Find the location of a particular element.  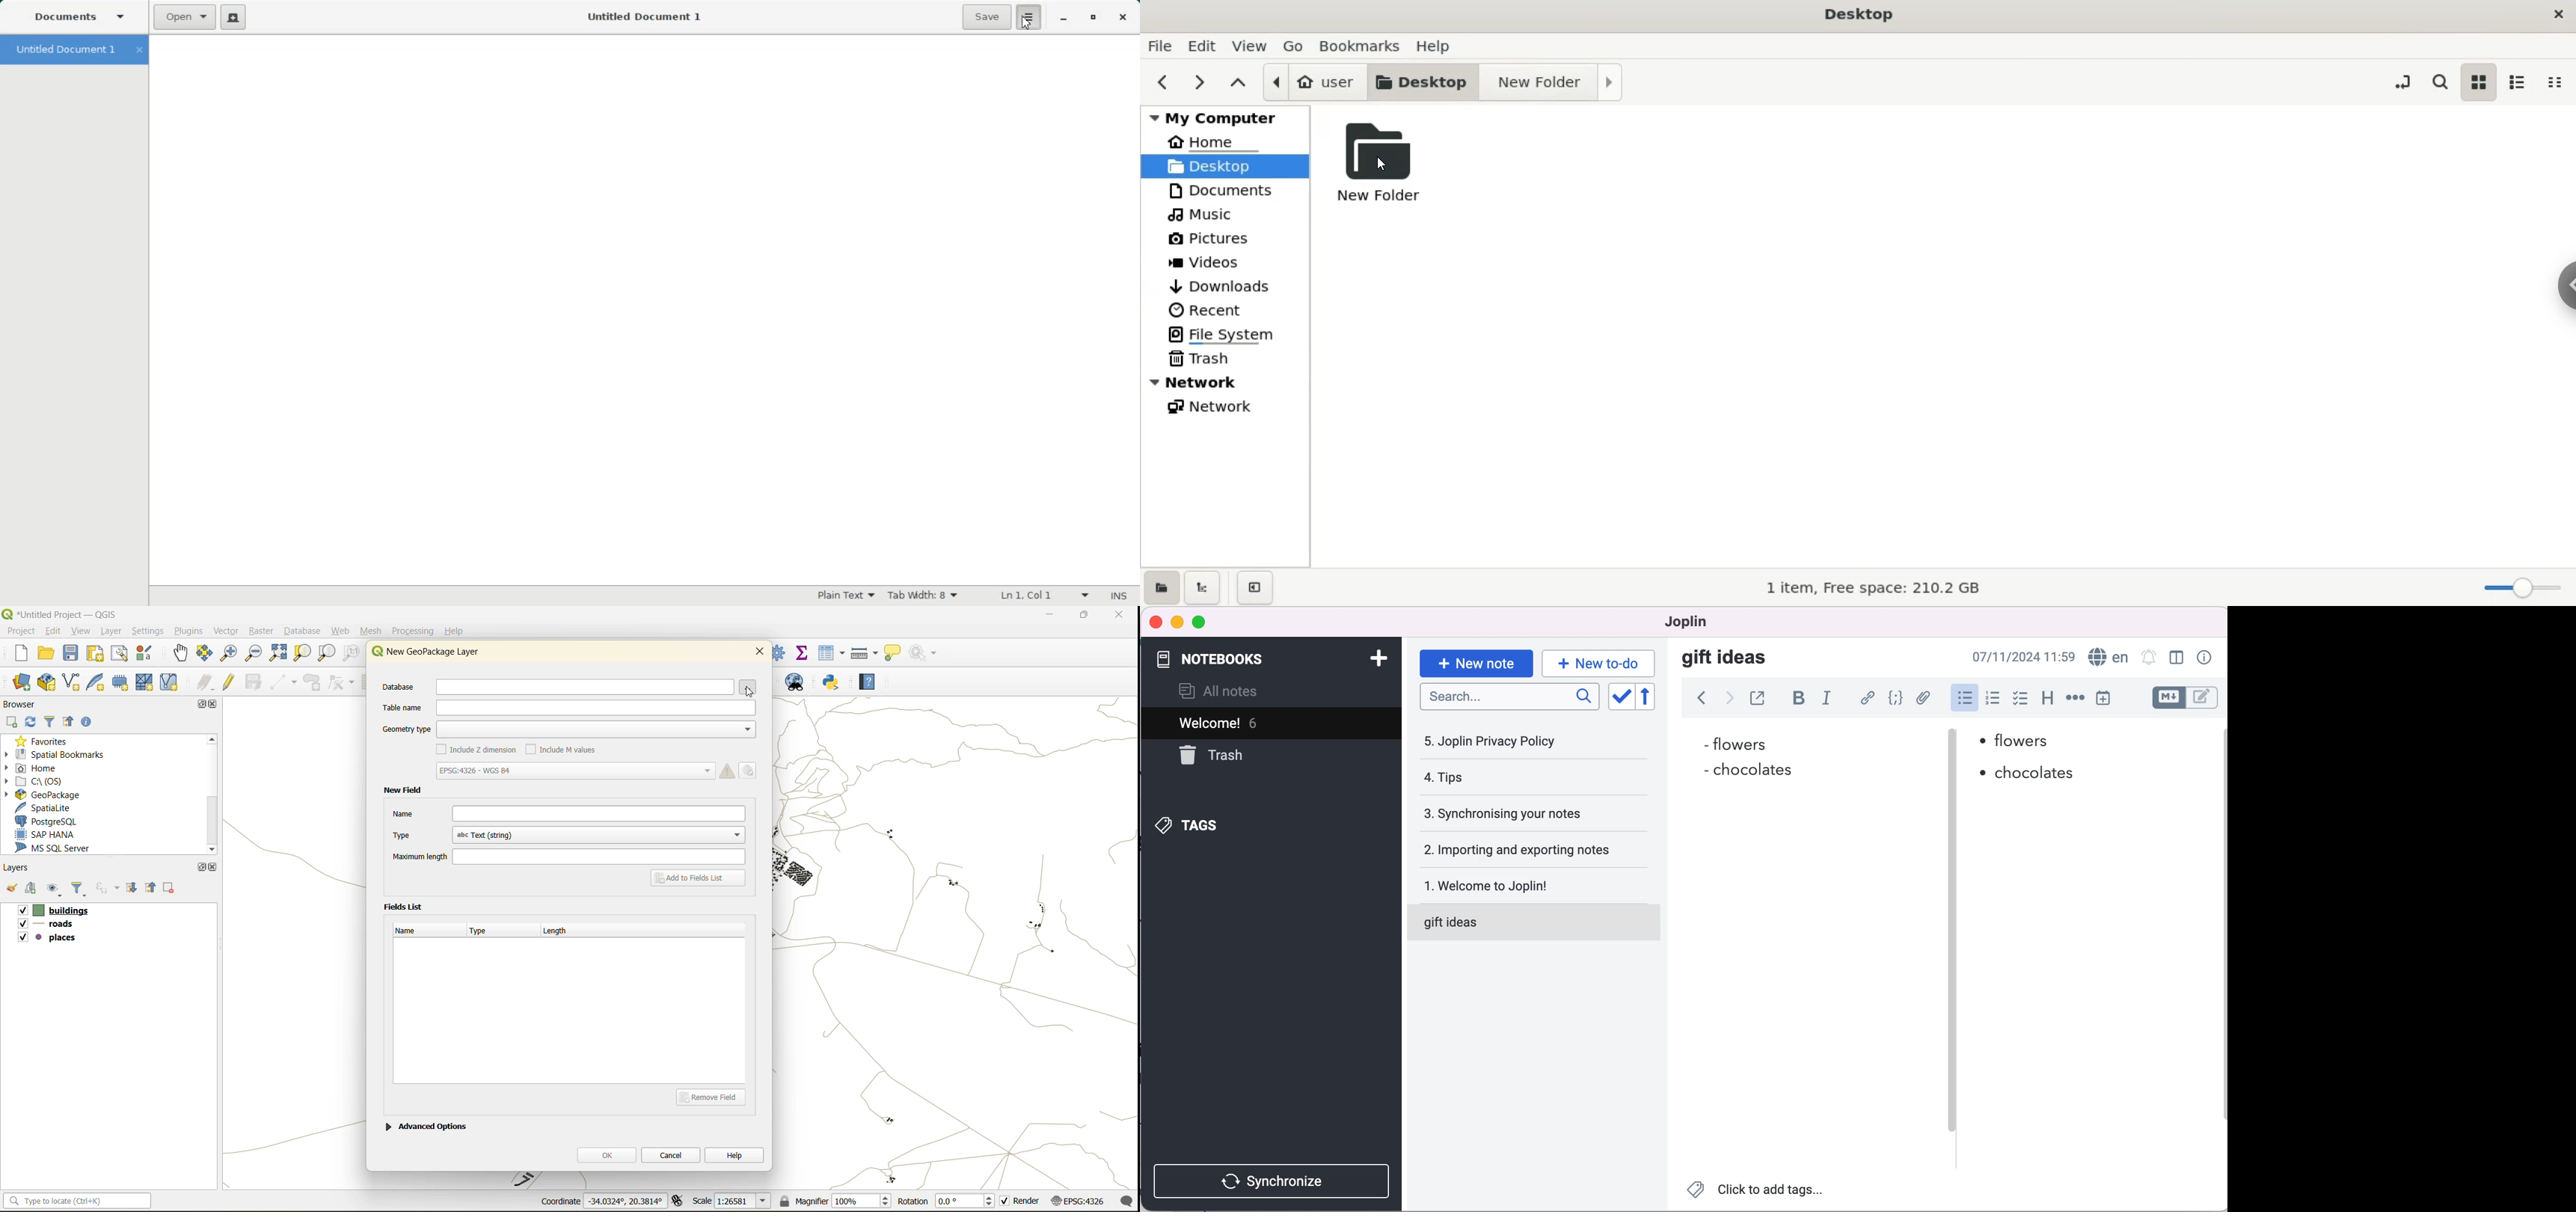

flowers is located at coordinates (2027, 744).